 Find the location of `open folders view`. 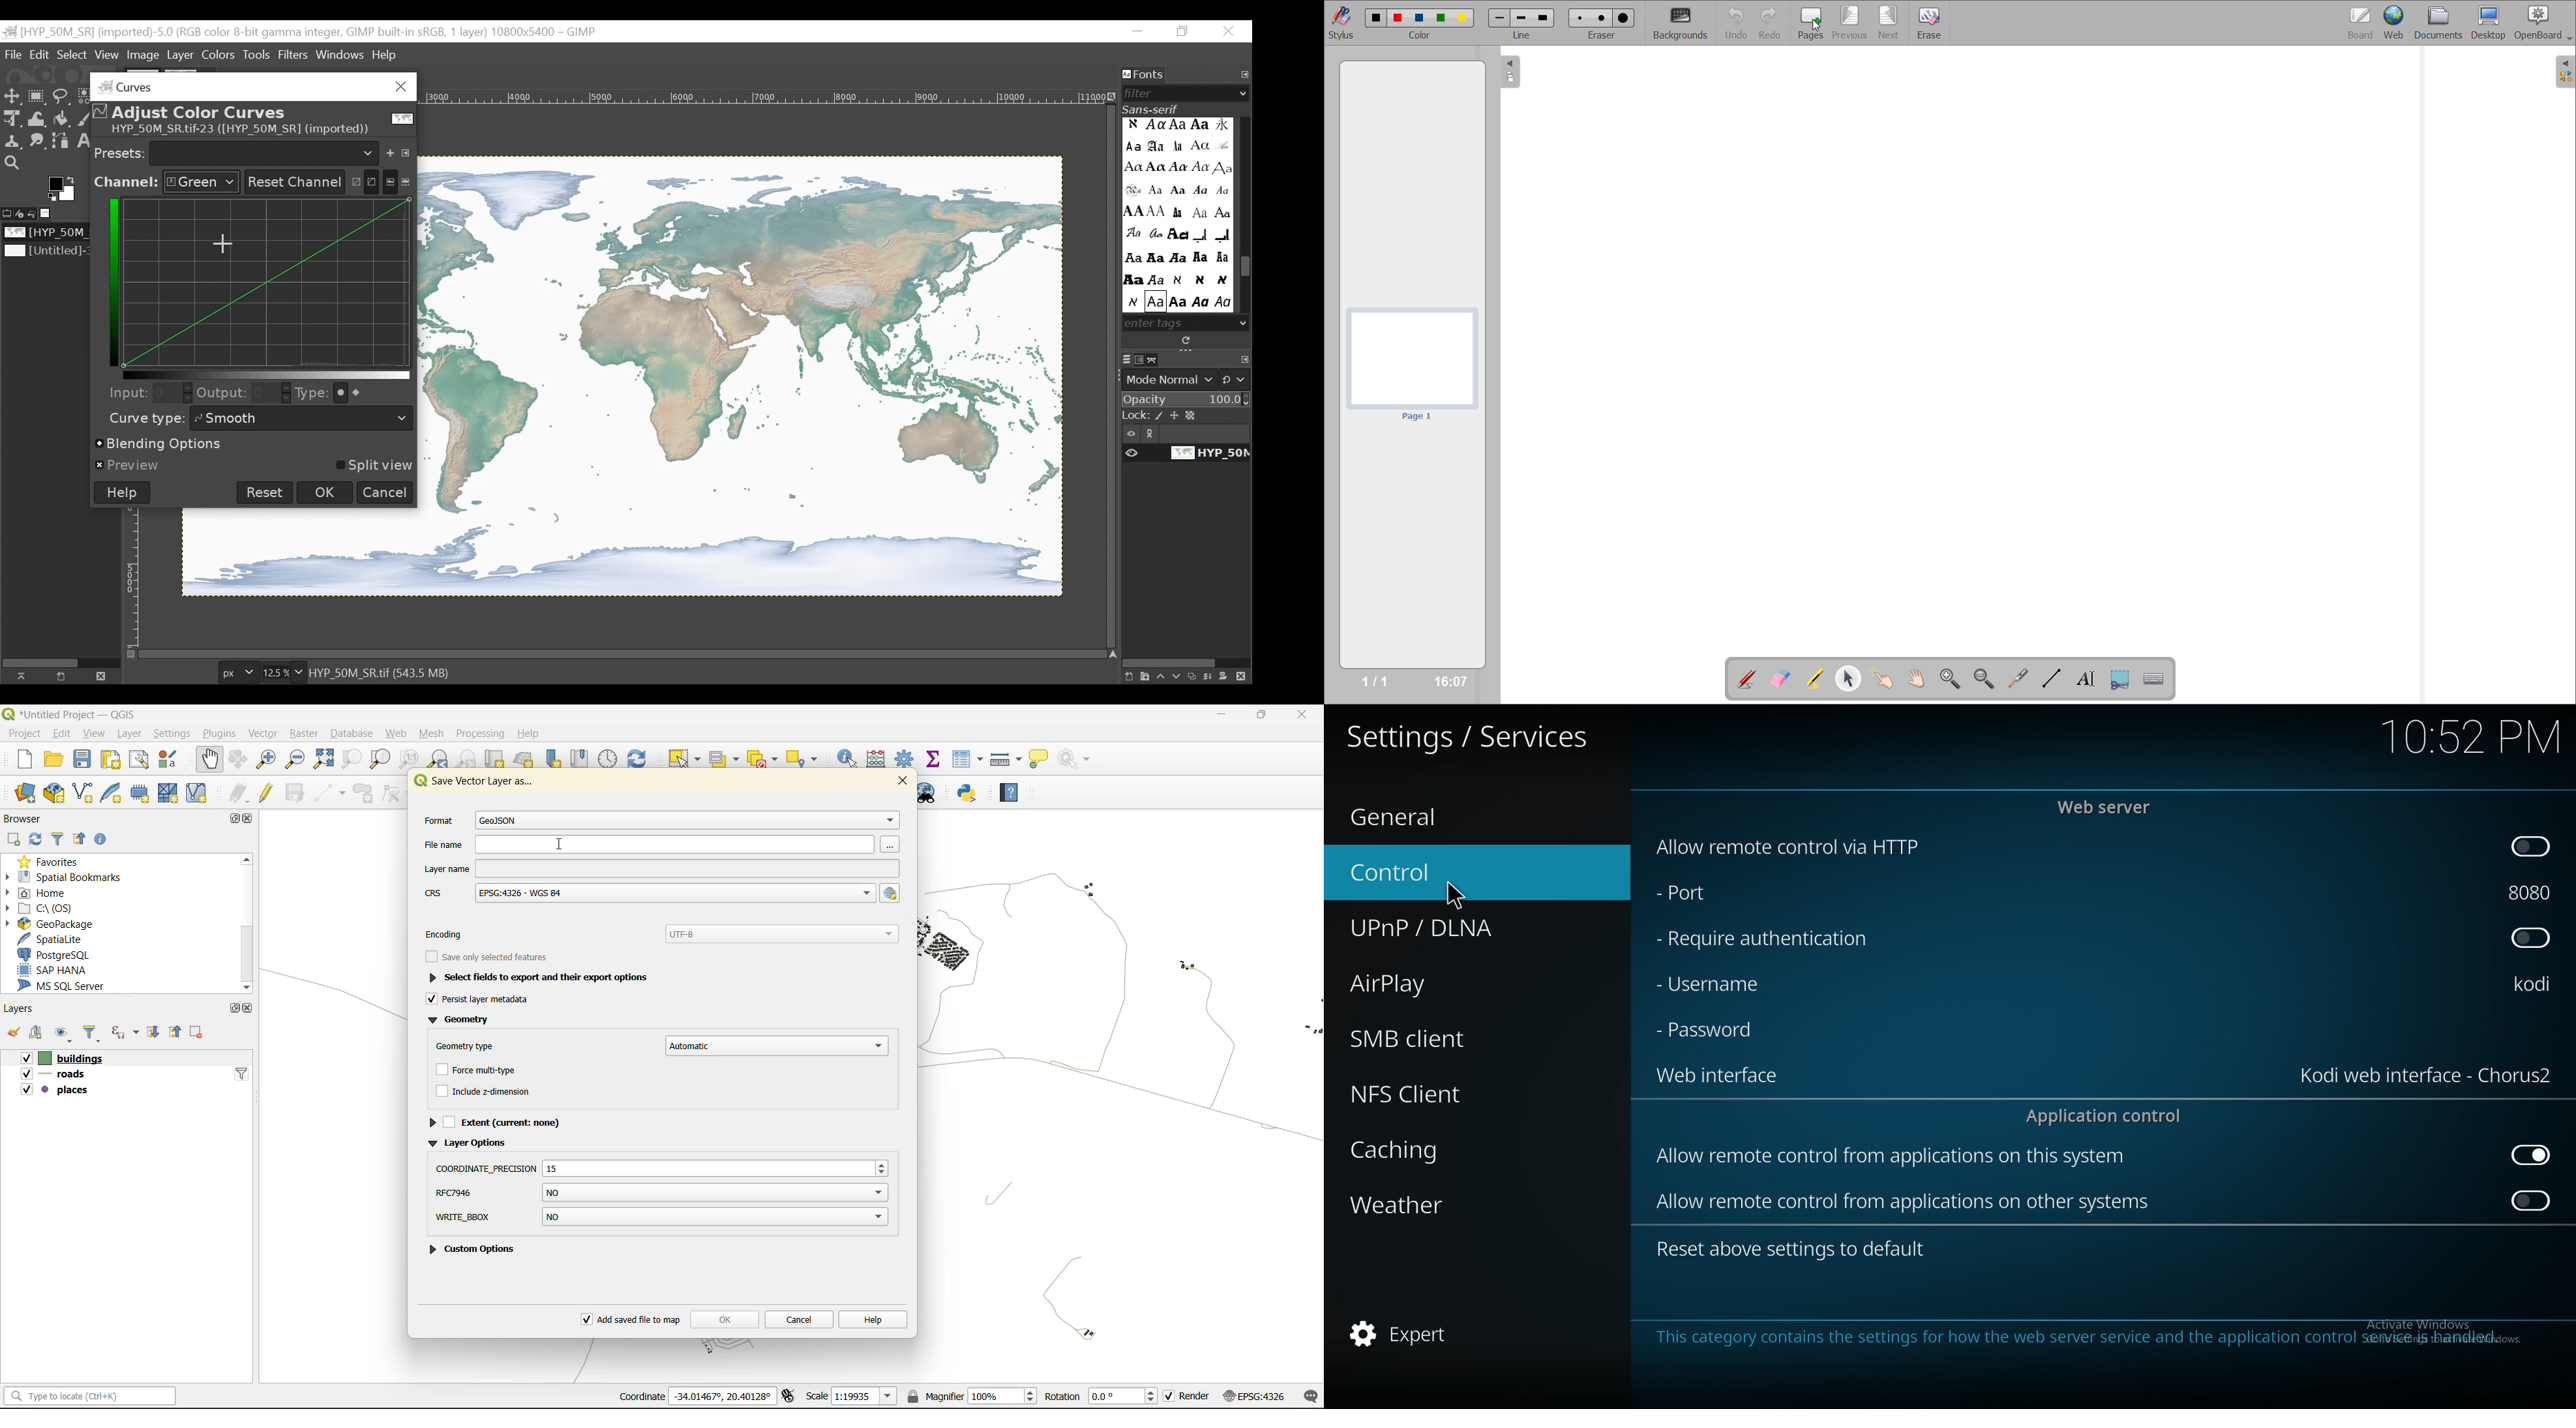

open folders view is located at coordinates (2567, 72).